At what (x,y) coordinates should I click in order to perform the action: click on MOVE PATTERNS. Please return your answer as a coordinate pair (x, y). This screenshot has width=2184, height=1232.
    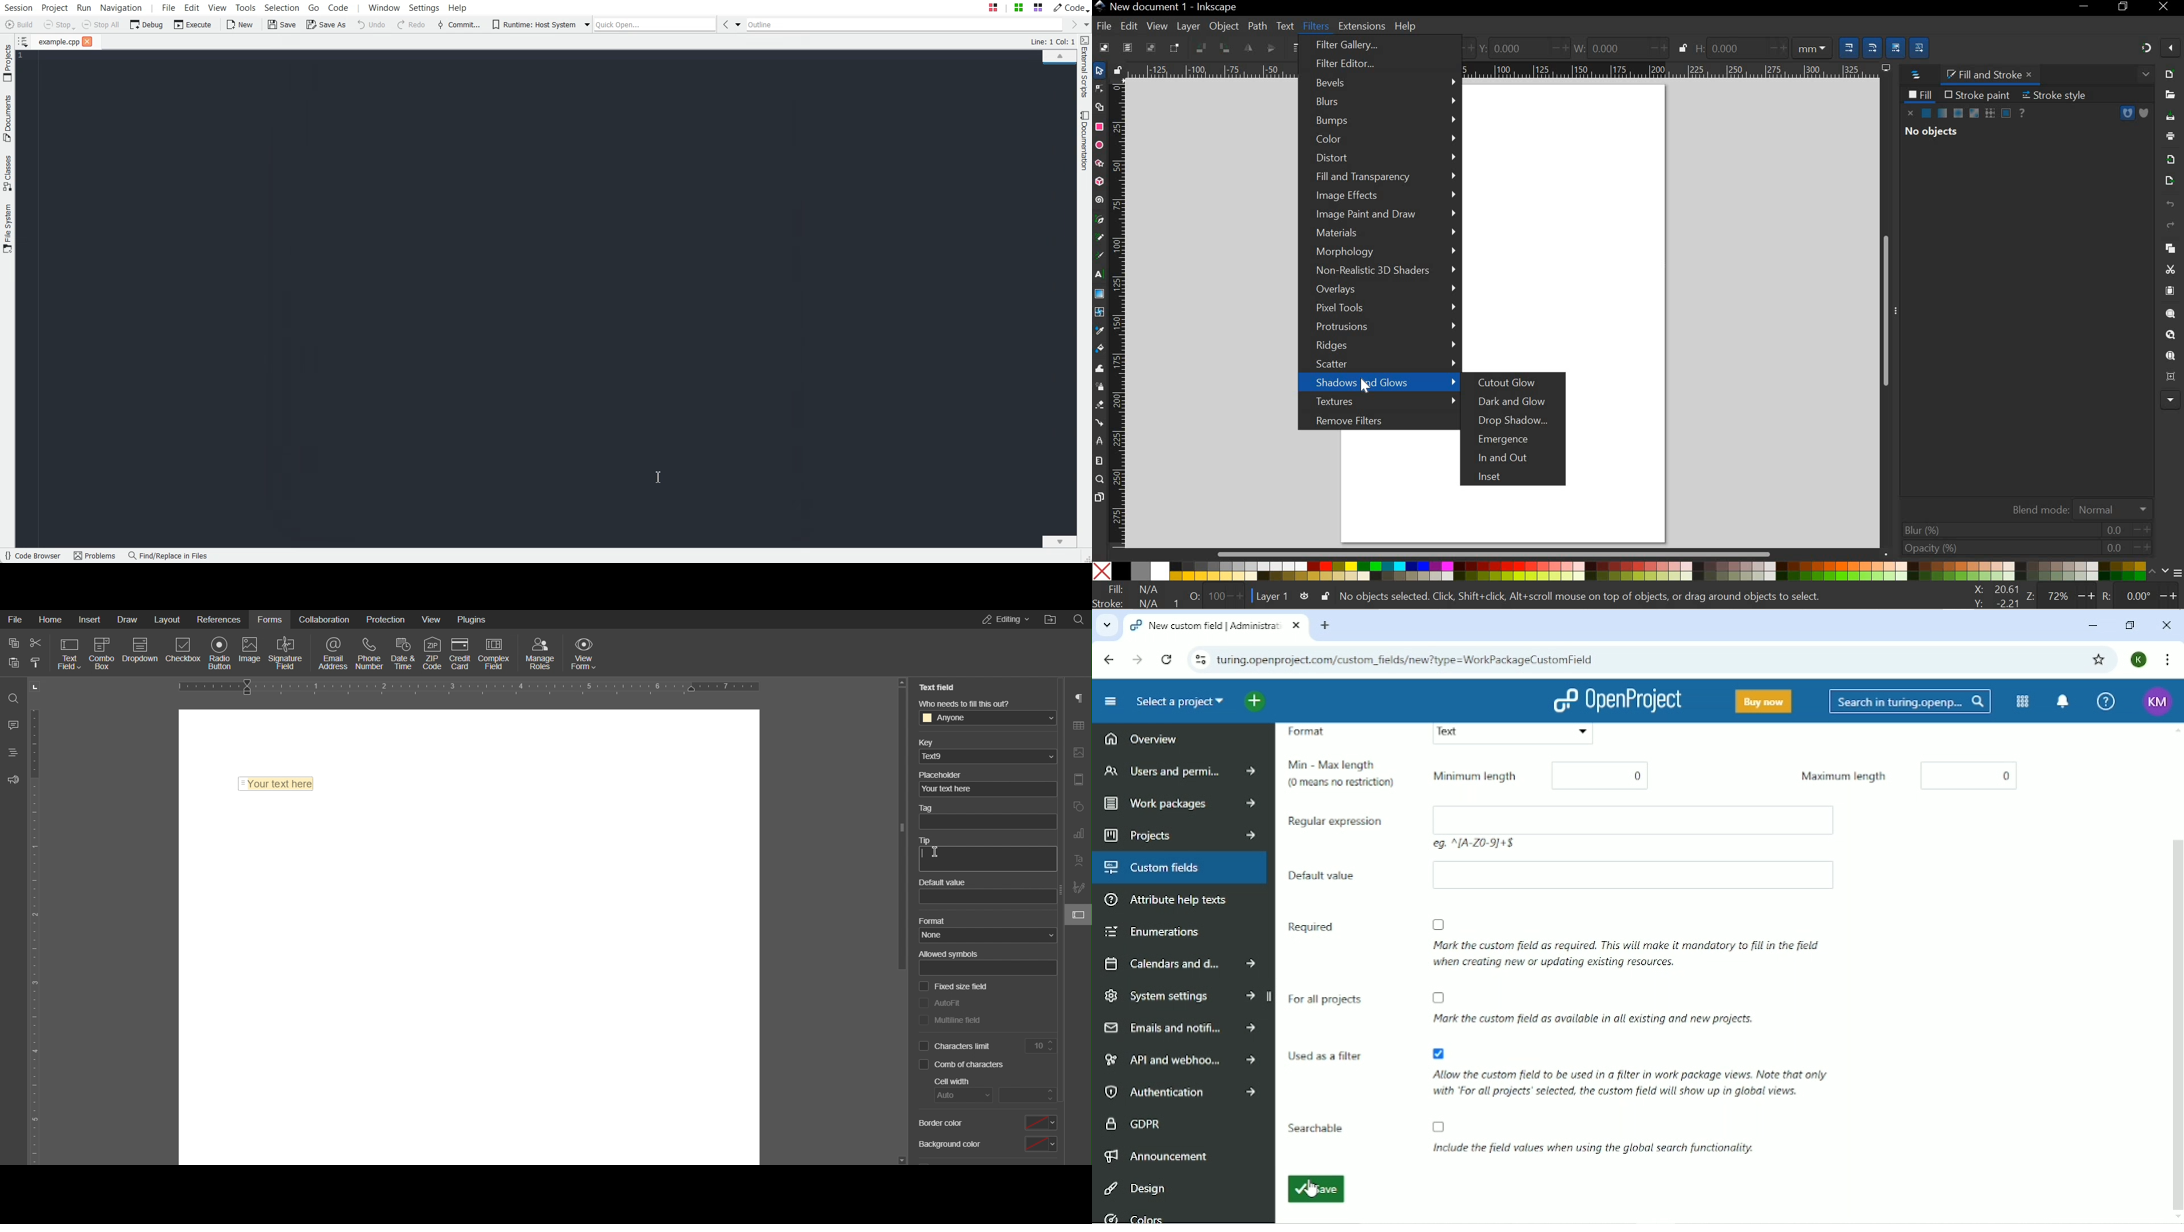
    Looking at the image, I should click on (1921, 46).